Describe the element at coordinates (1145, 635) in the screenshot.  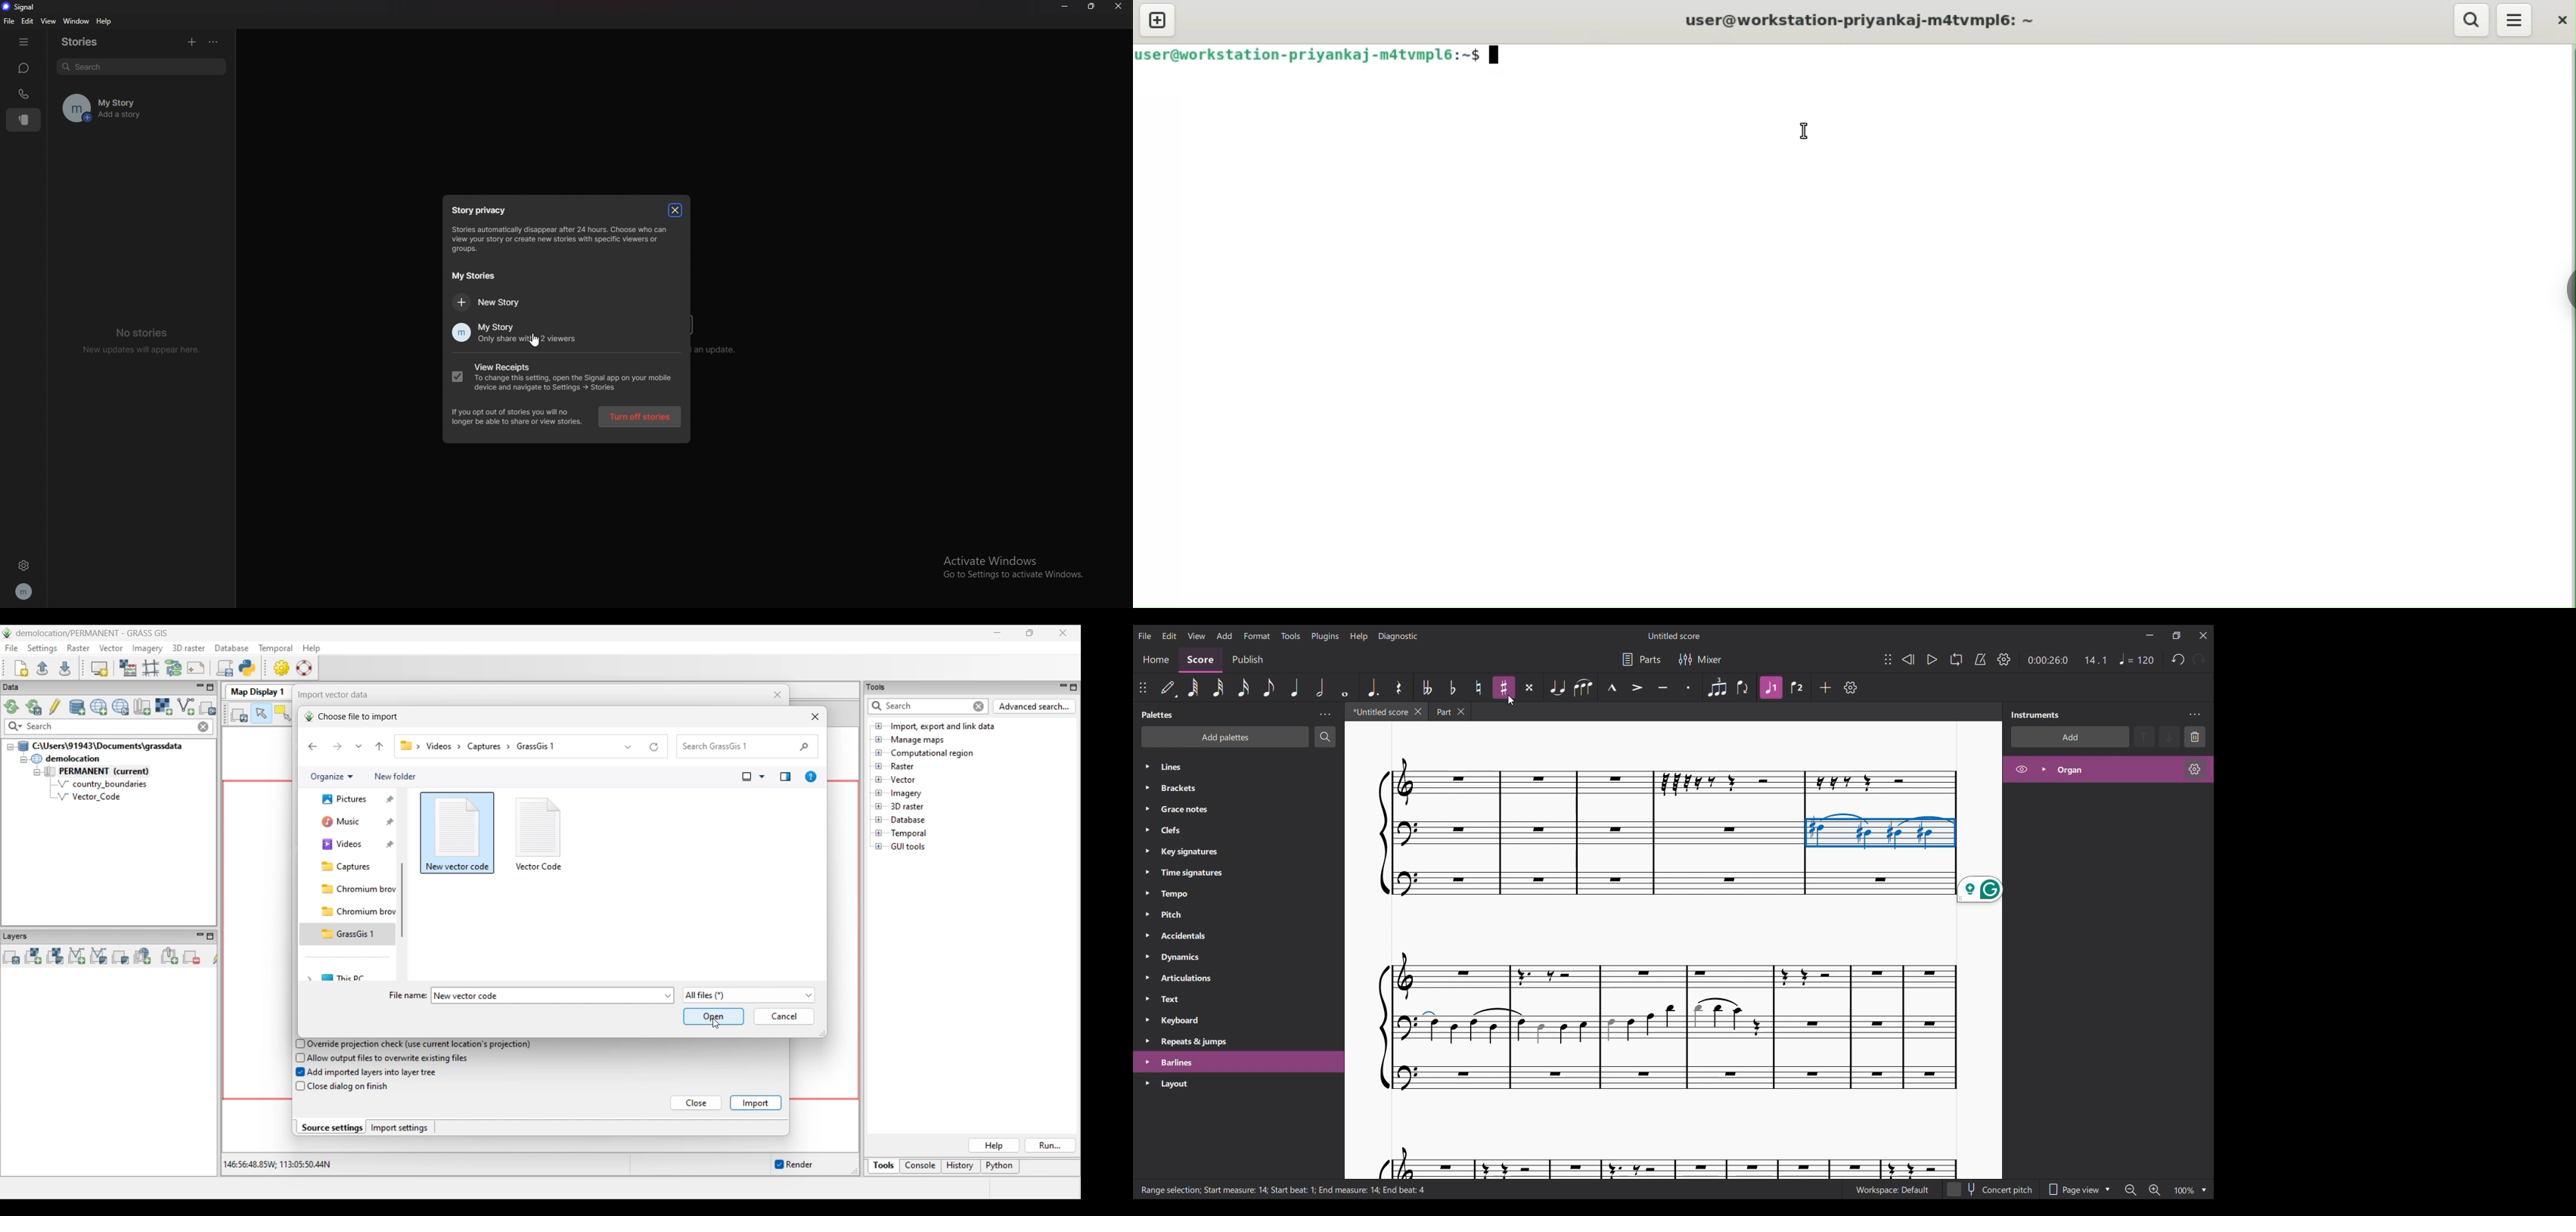
I see `File menu` at that location.